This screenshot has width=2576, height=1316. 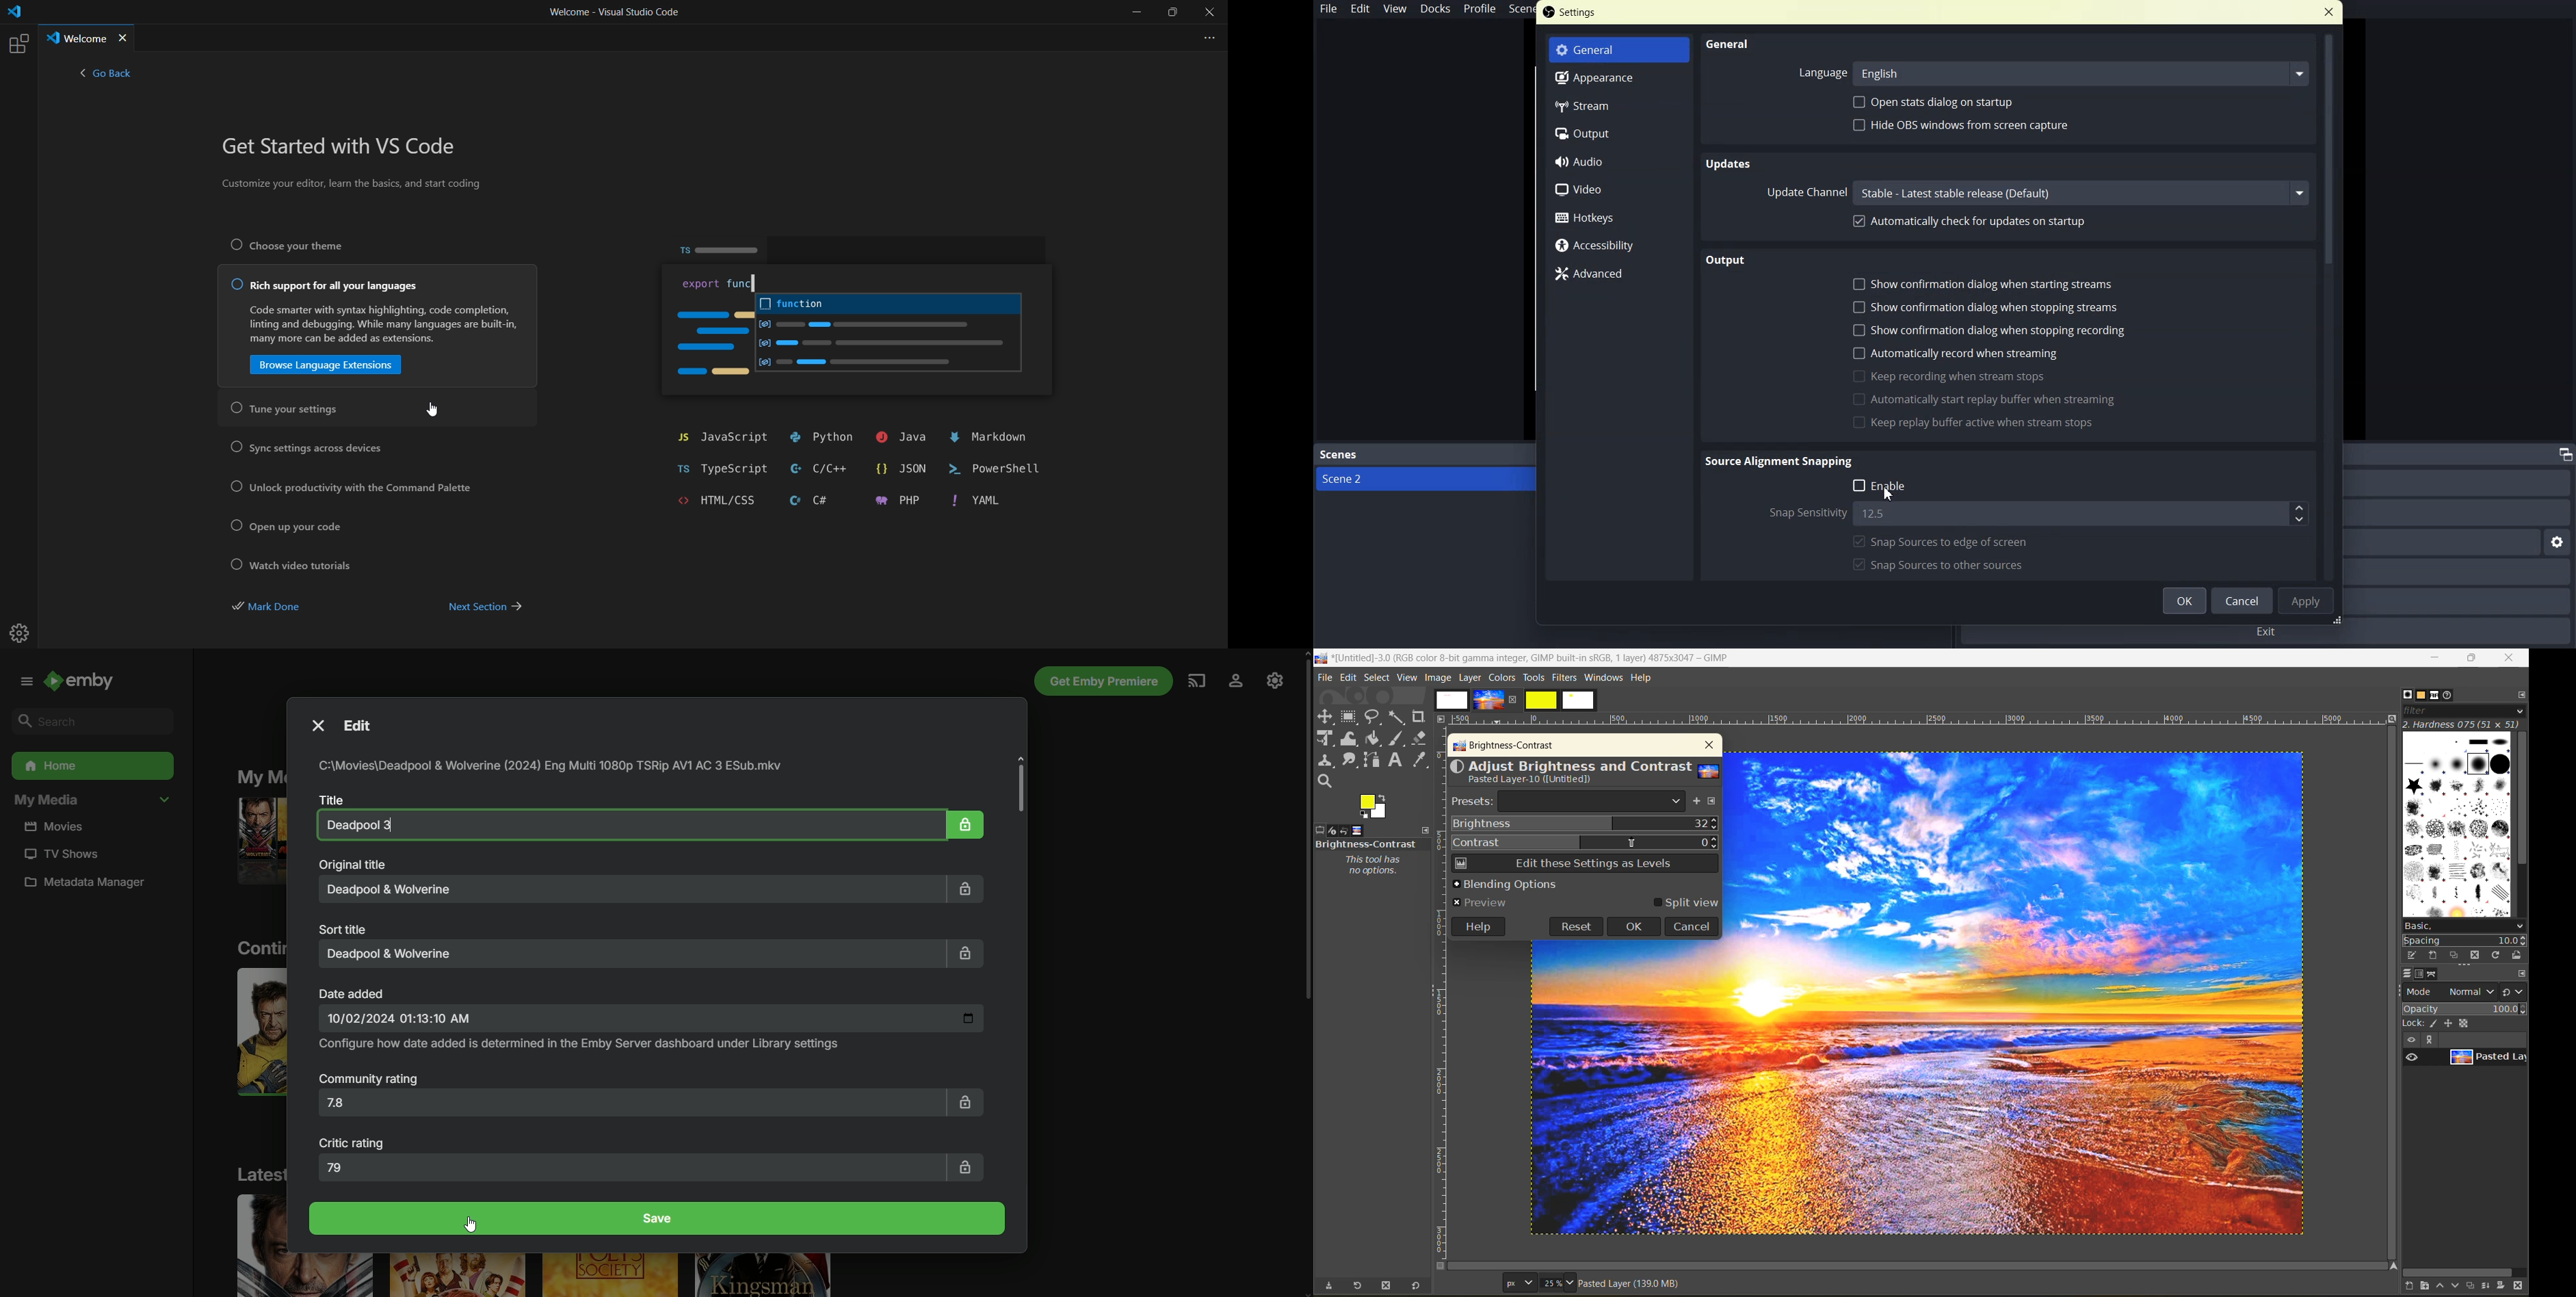 What do you see at coordinates (2022, 994) in the screenshot?
I see `image` at bounding box center [2022, 994].